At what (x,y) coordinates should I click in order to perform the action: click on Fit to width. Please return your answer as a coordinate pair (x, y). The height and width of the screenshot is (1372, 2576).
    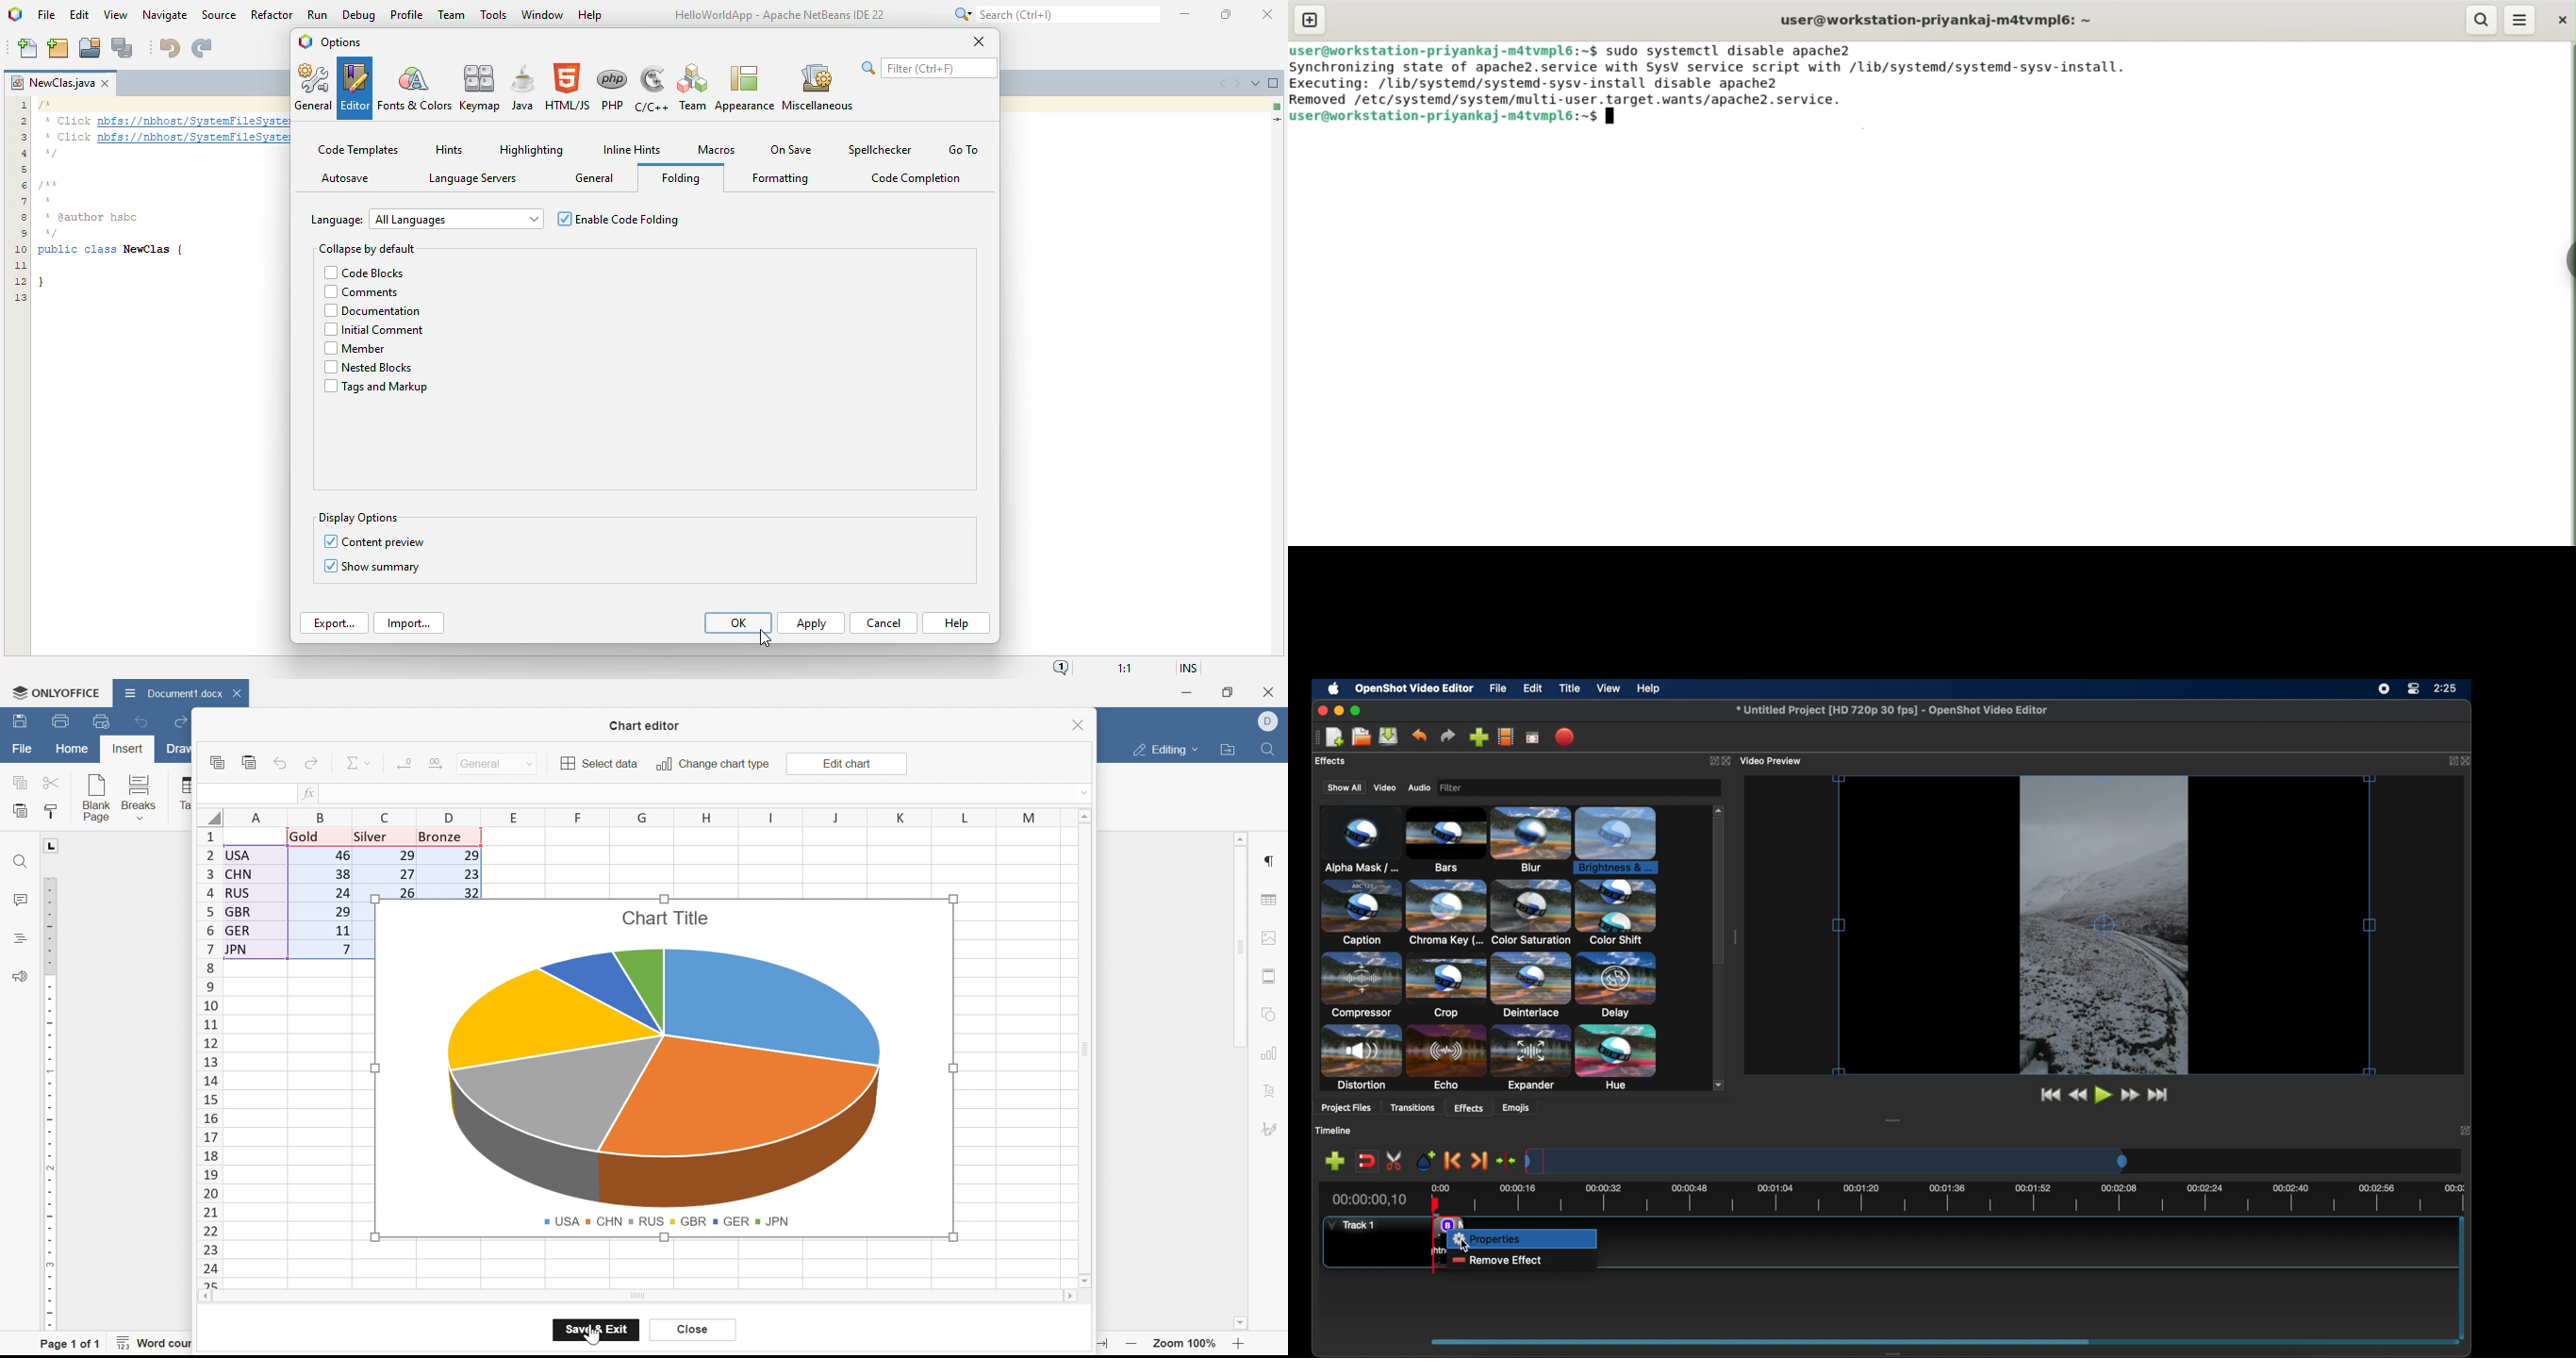
    Looking at the image, I should click on (1098, 1342).